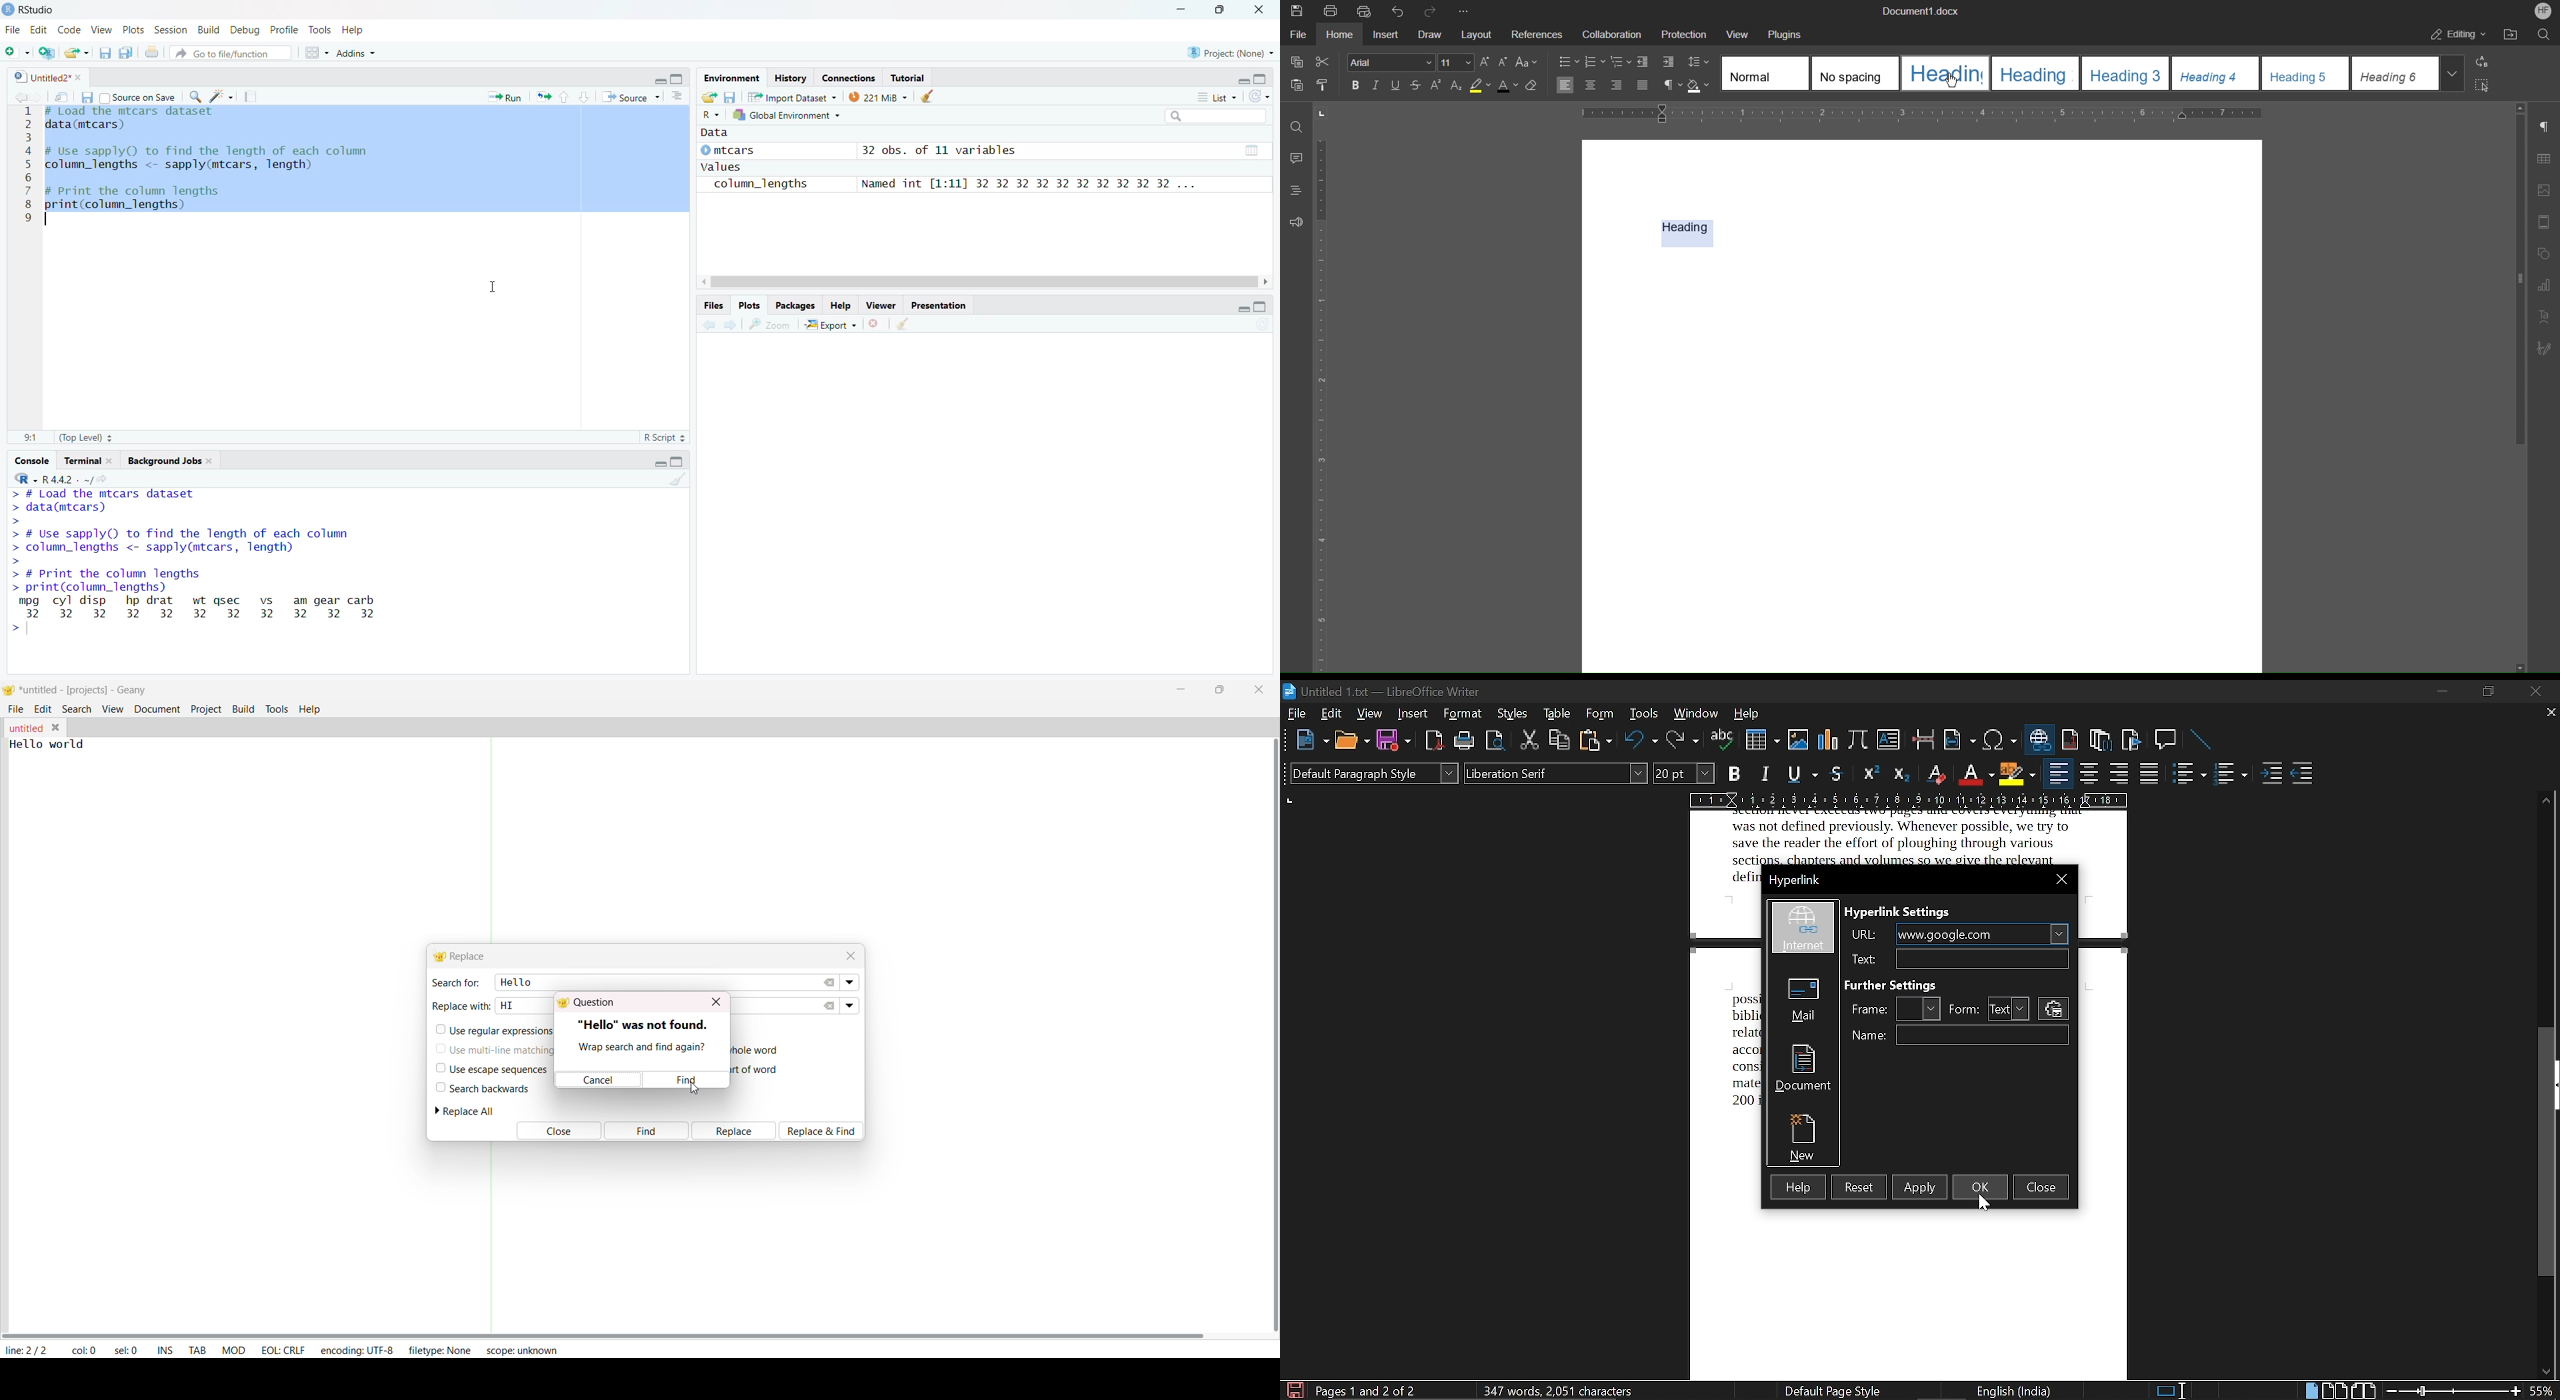 The image size is (2576, 1400). Describe the element at coordinates (251, 96) in the screenshot. I see `Compile report` at that location.